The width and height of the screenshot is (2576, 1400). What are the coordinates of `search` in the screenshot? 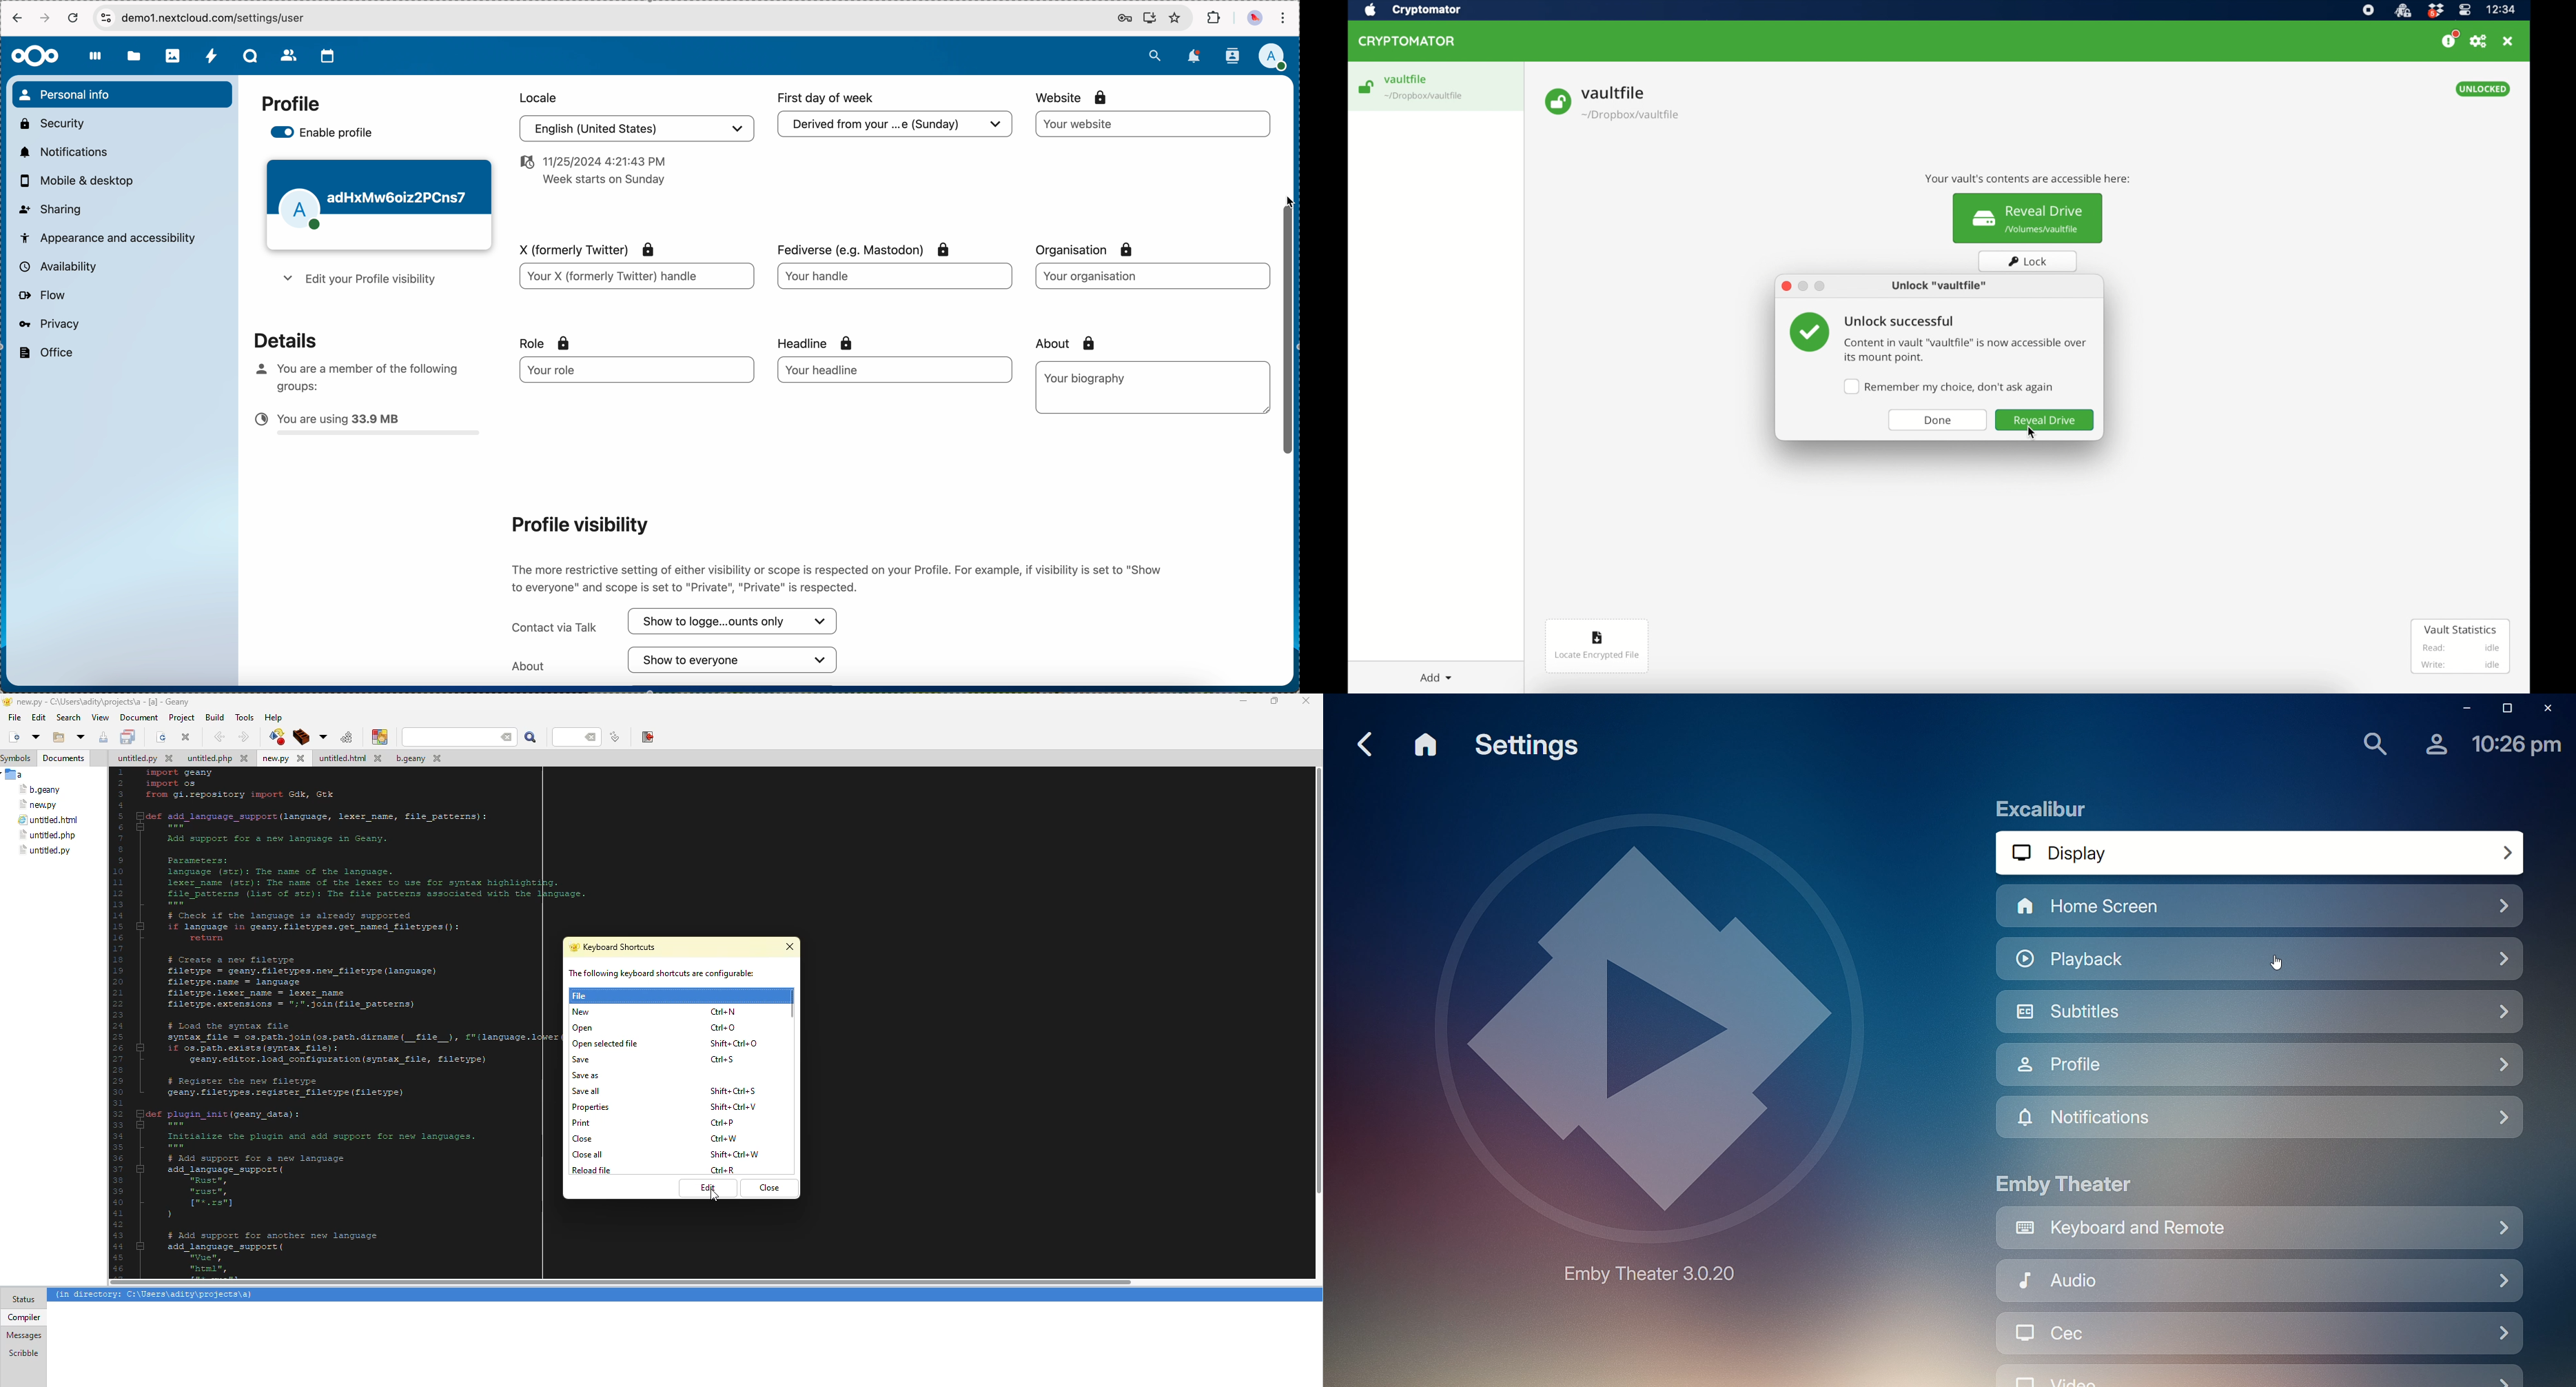 It's located at (460, 737).